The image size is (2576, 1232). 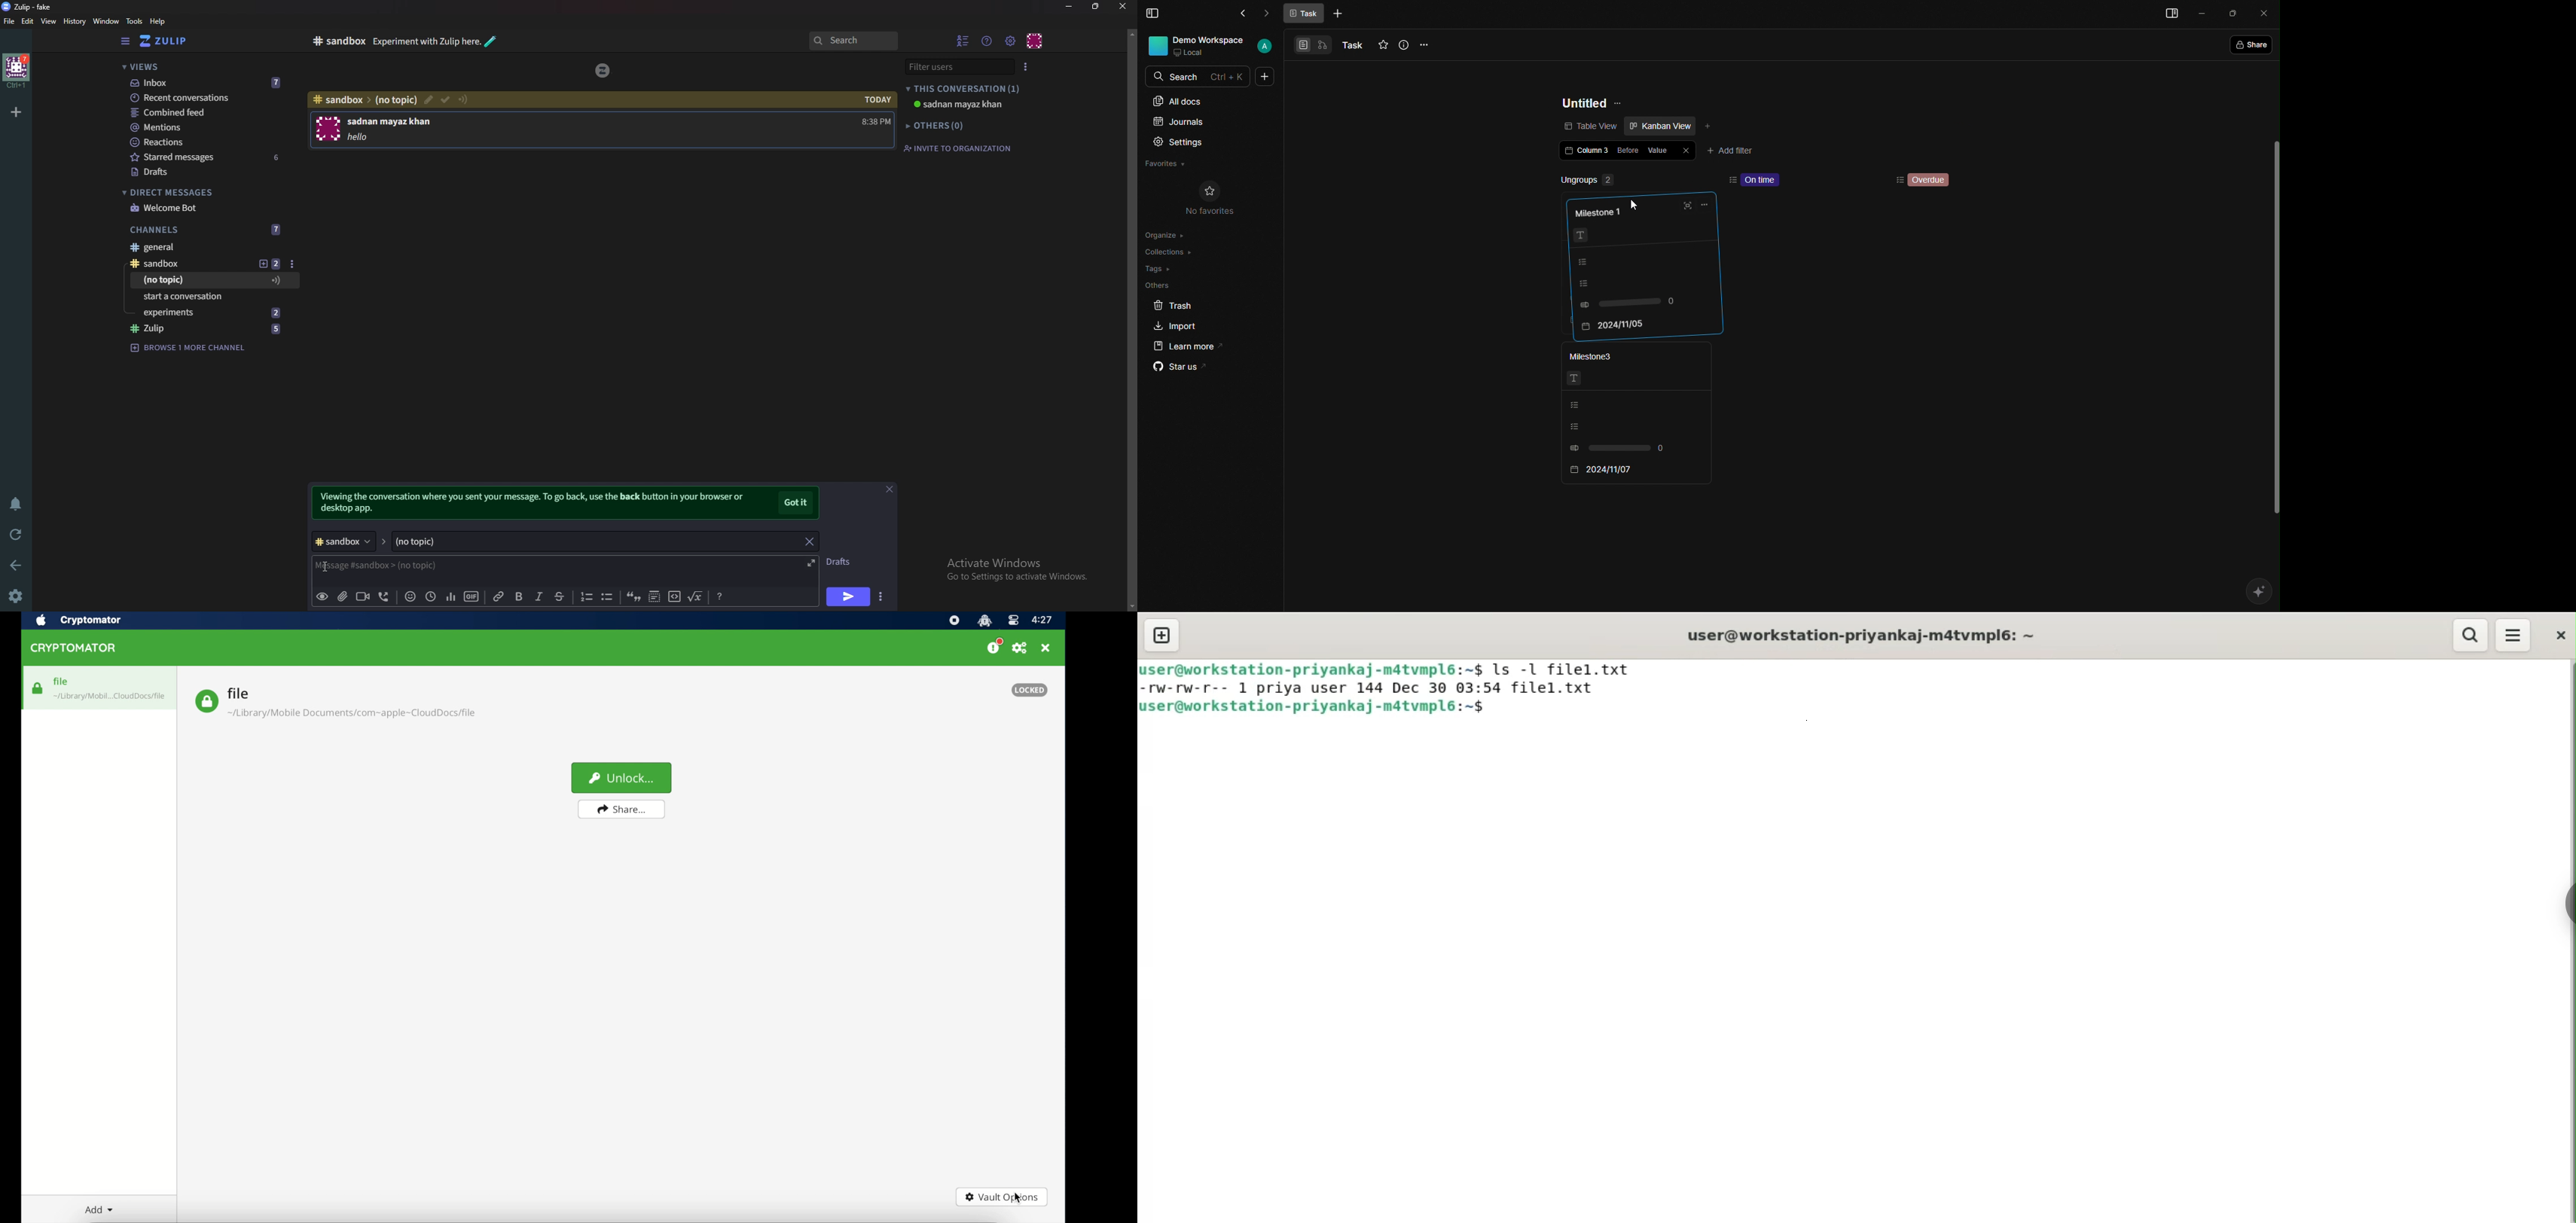 I want to click on Text, so click(x=1576, y=377).